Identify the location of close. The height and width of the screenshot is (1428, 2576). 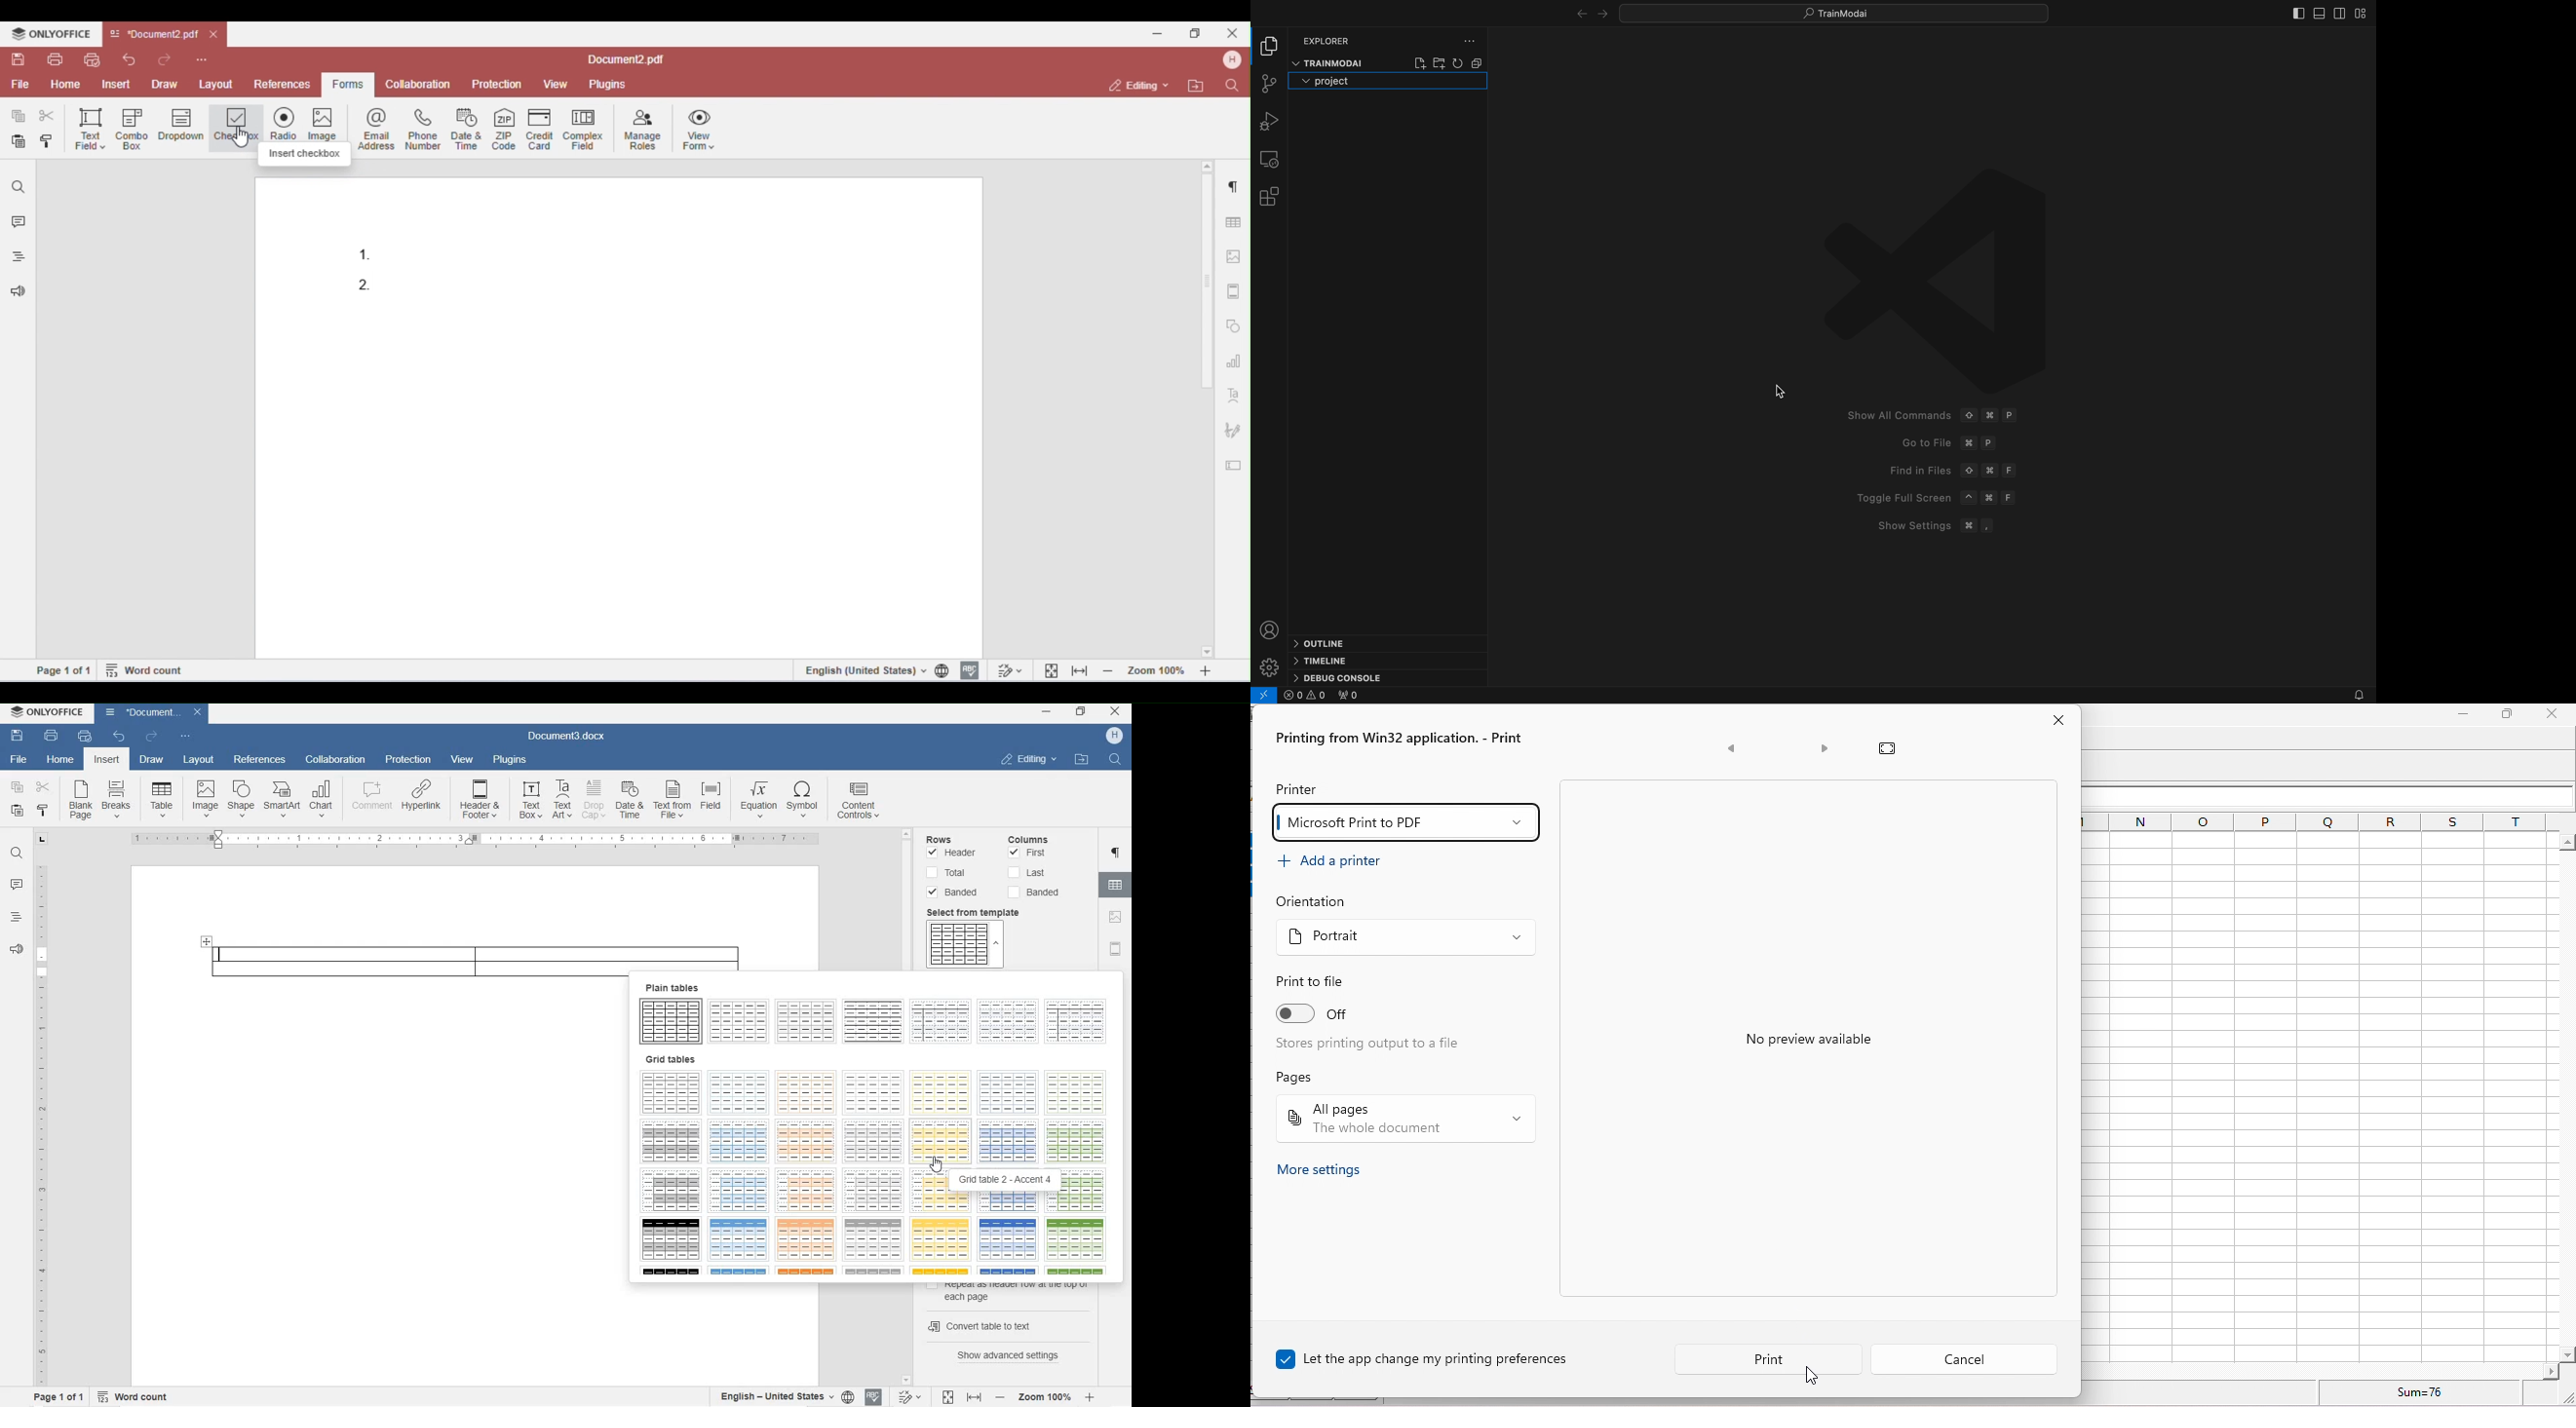
(2551, 714).